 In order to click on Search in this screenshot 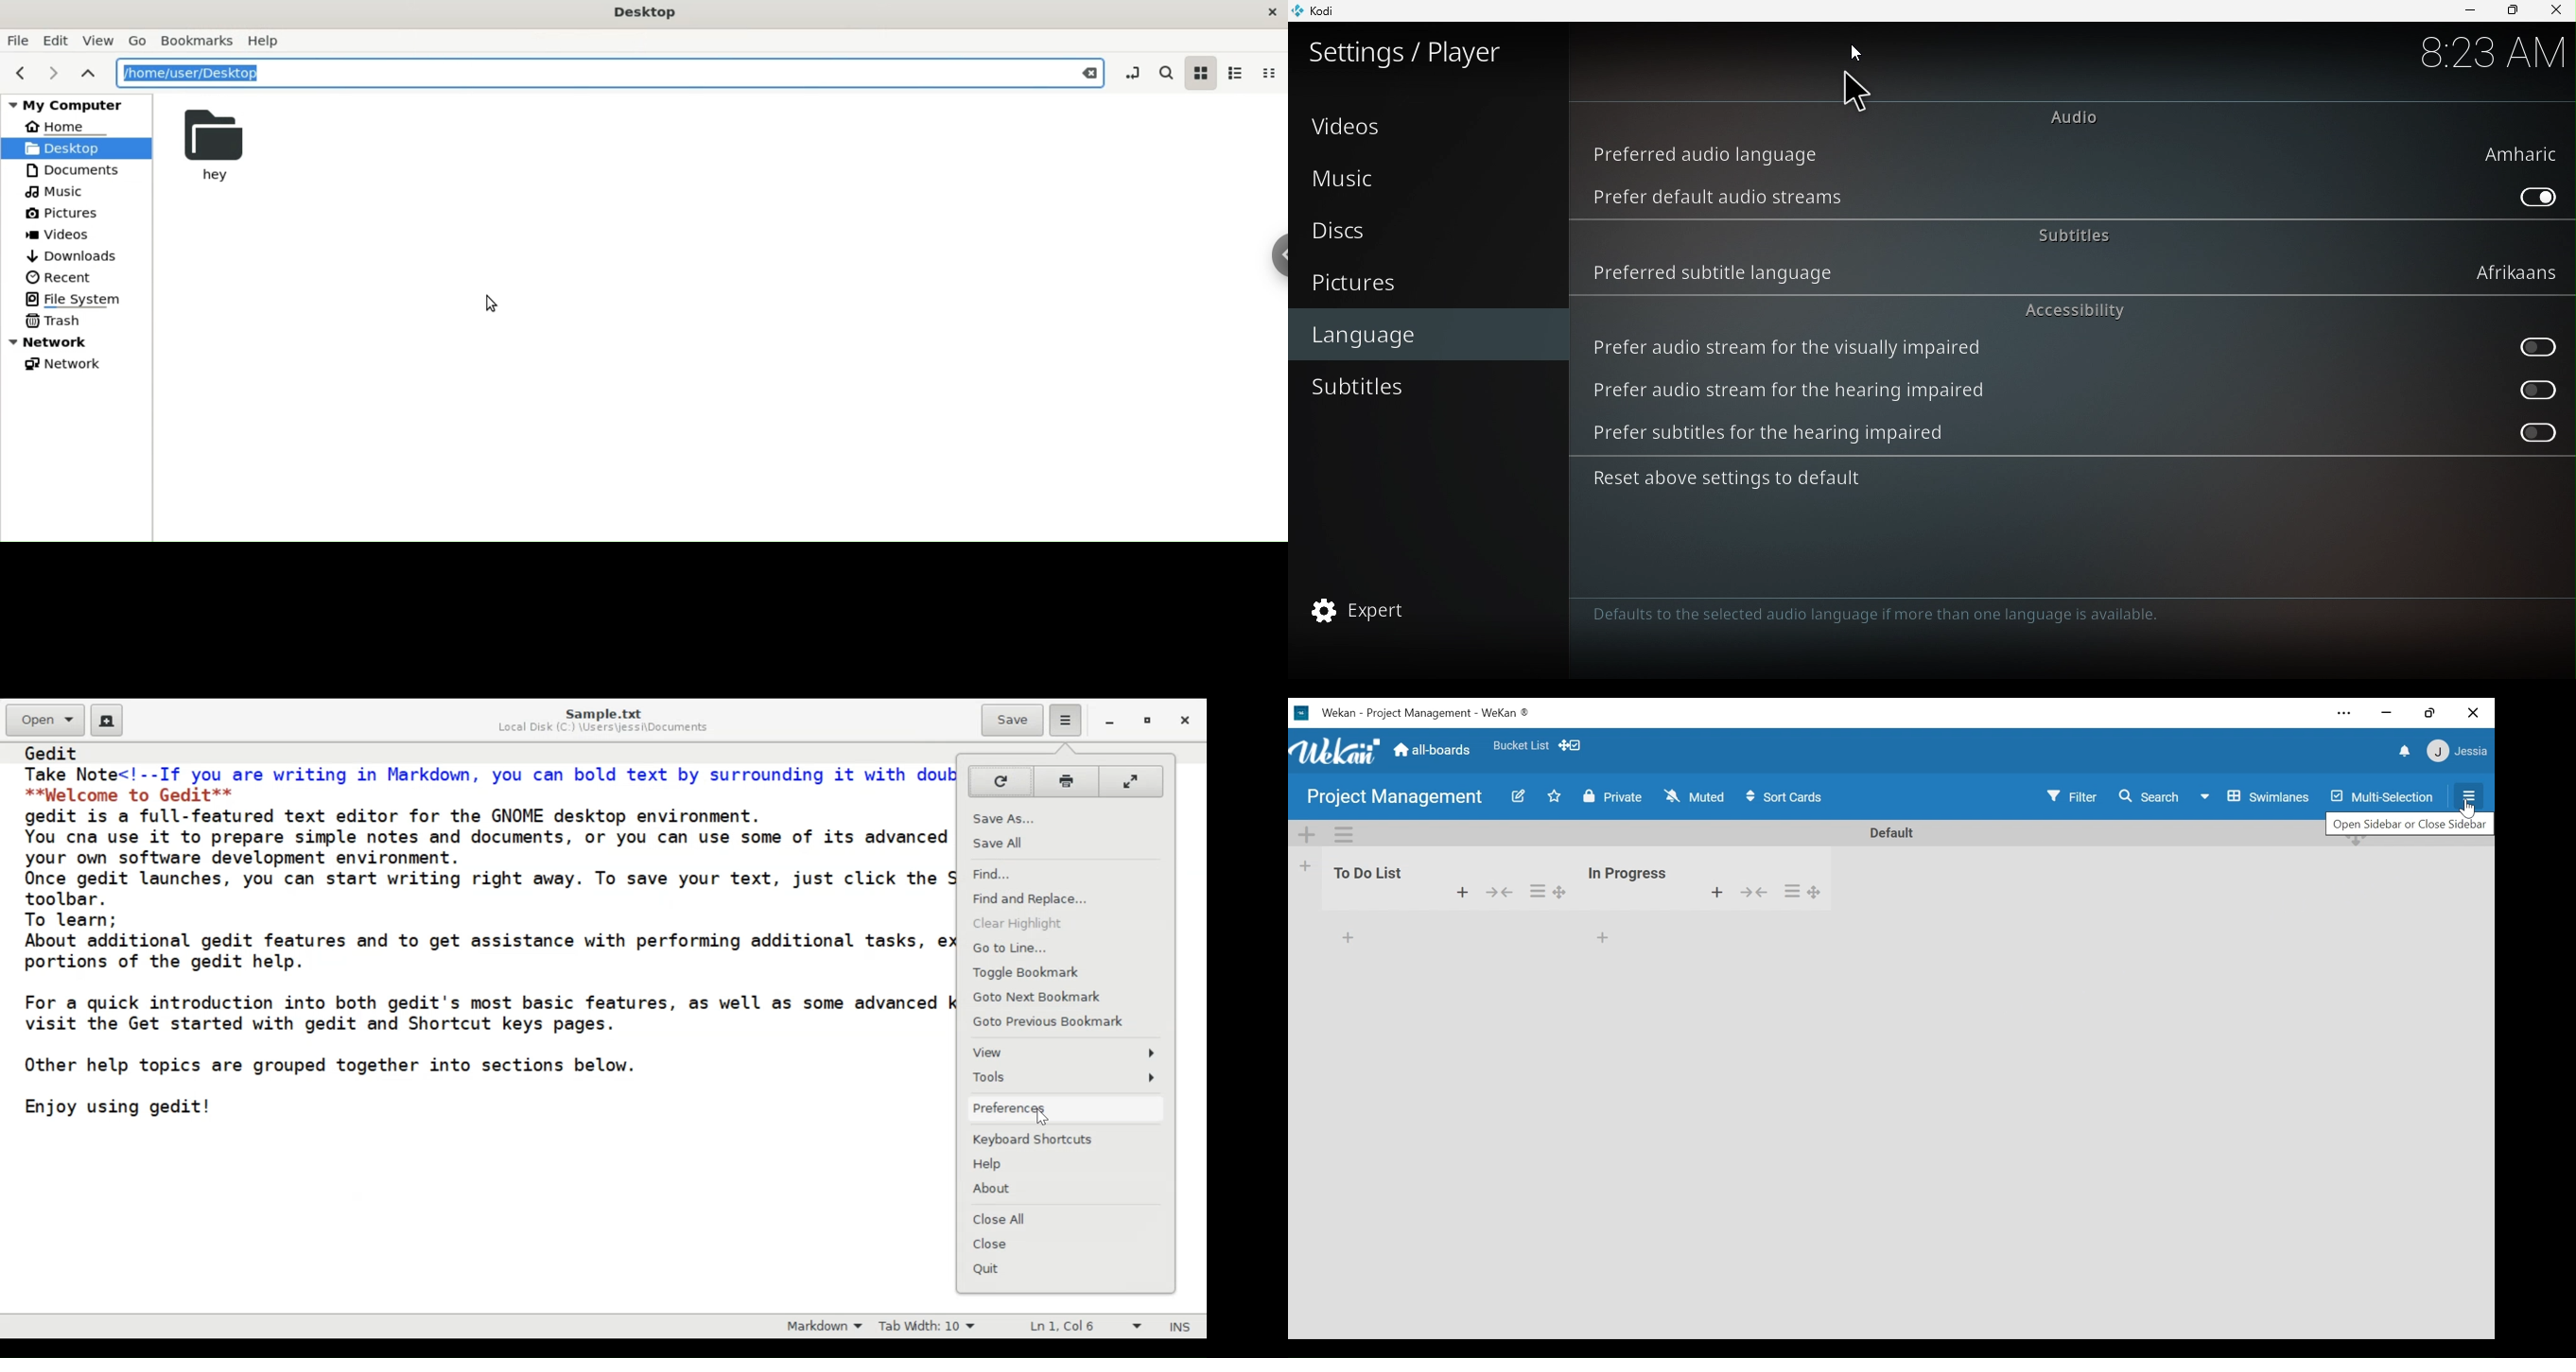, I will do `click(2154, 797)`.